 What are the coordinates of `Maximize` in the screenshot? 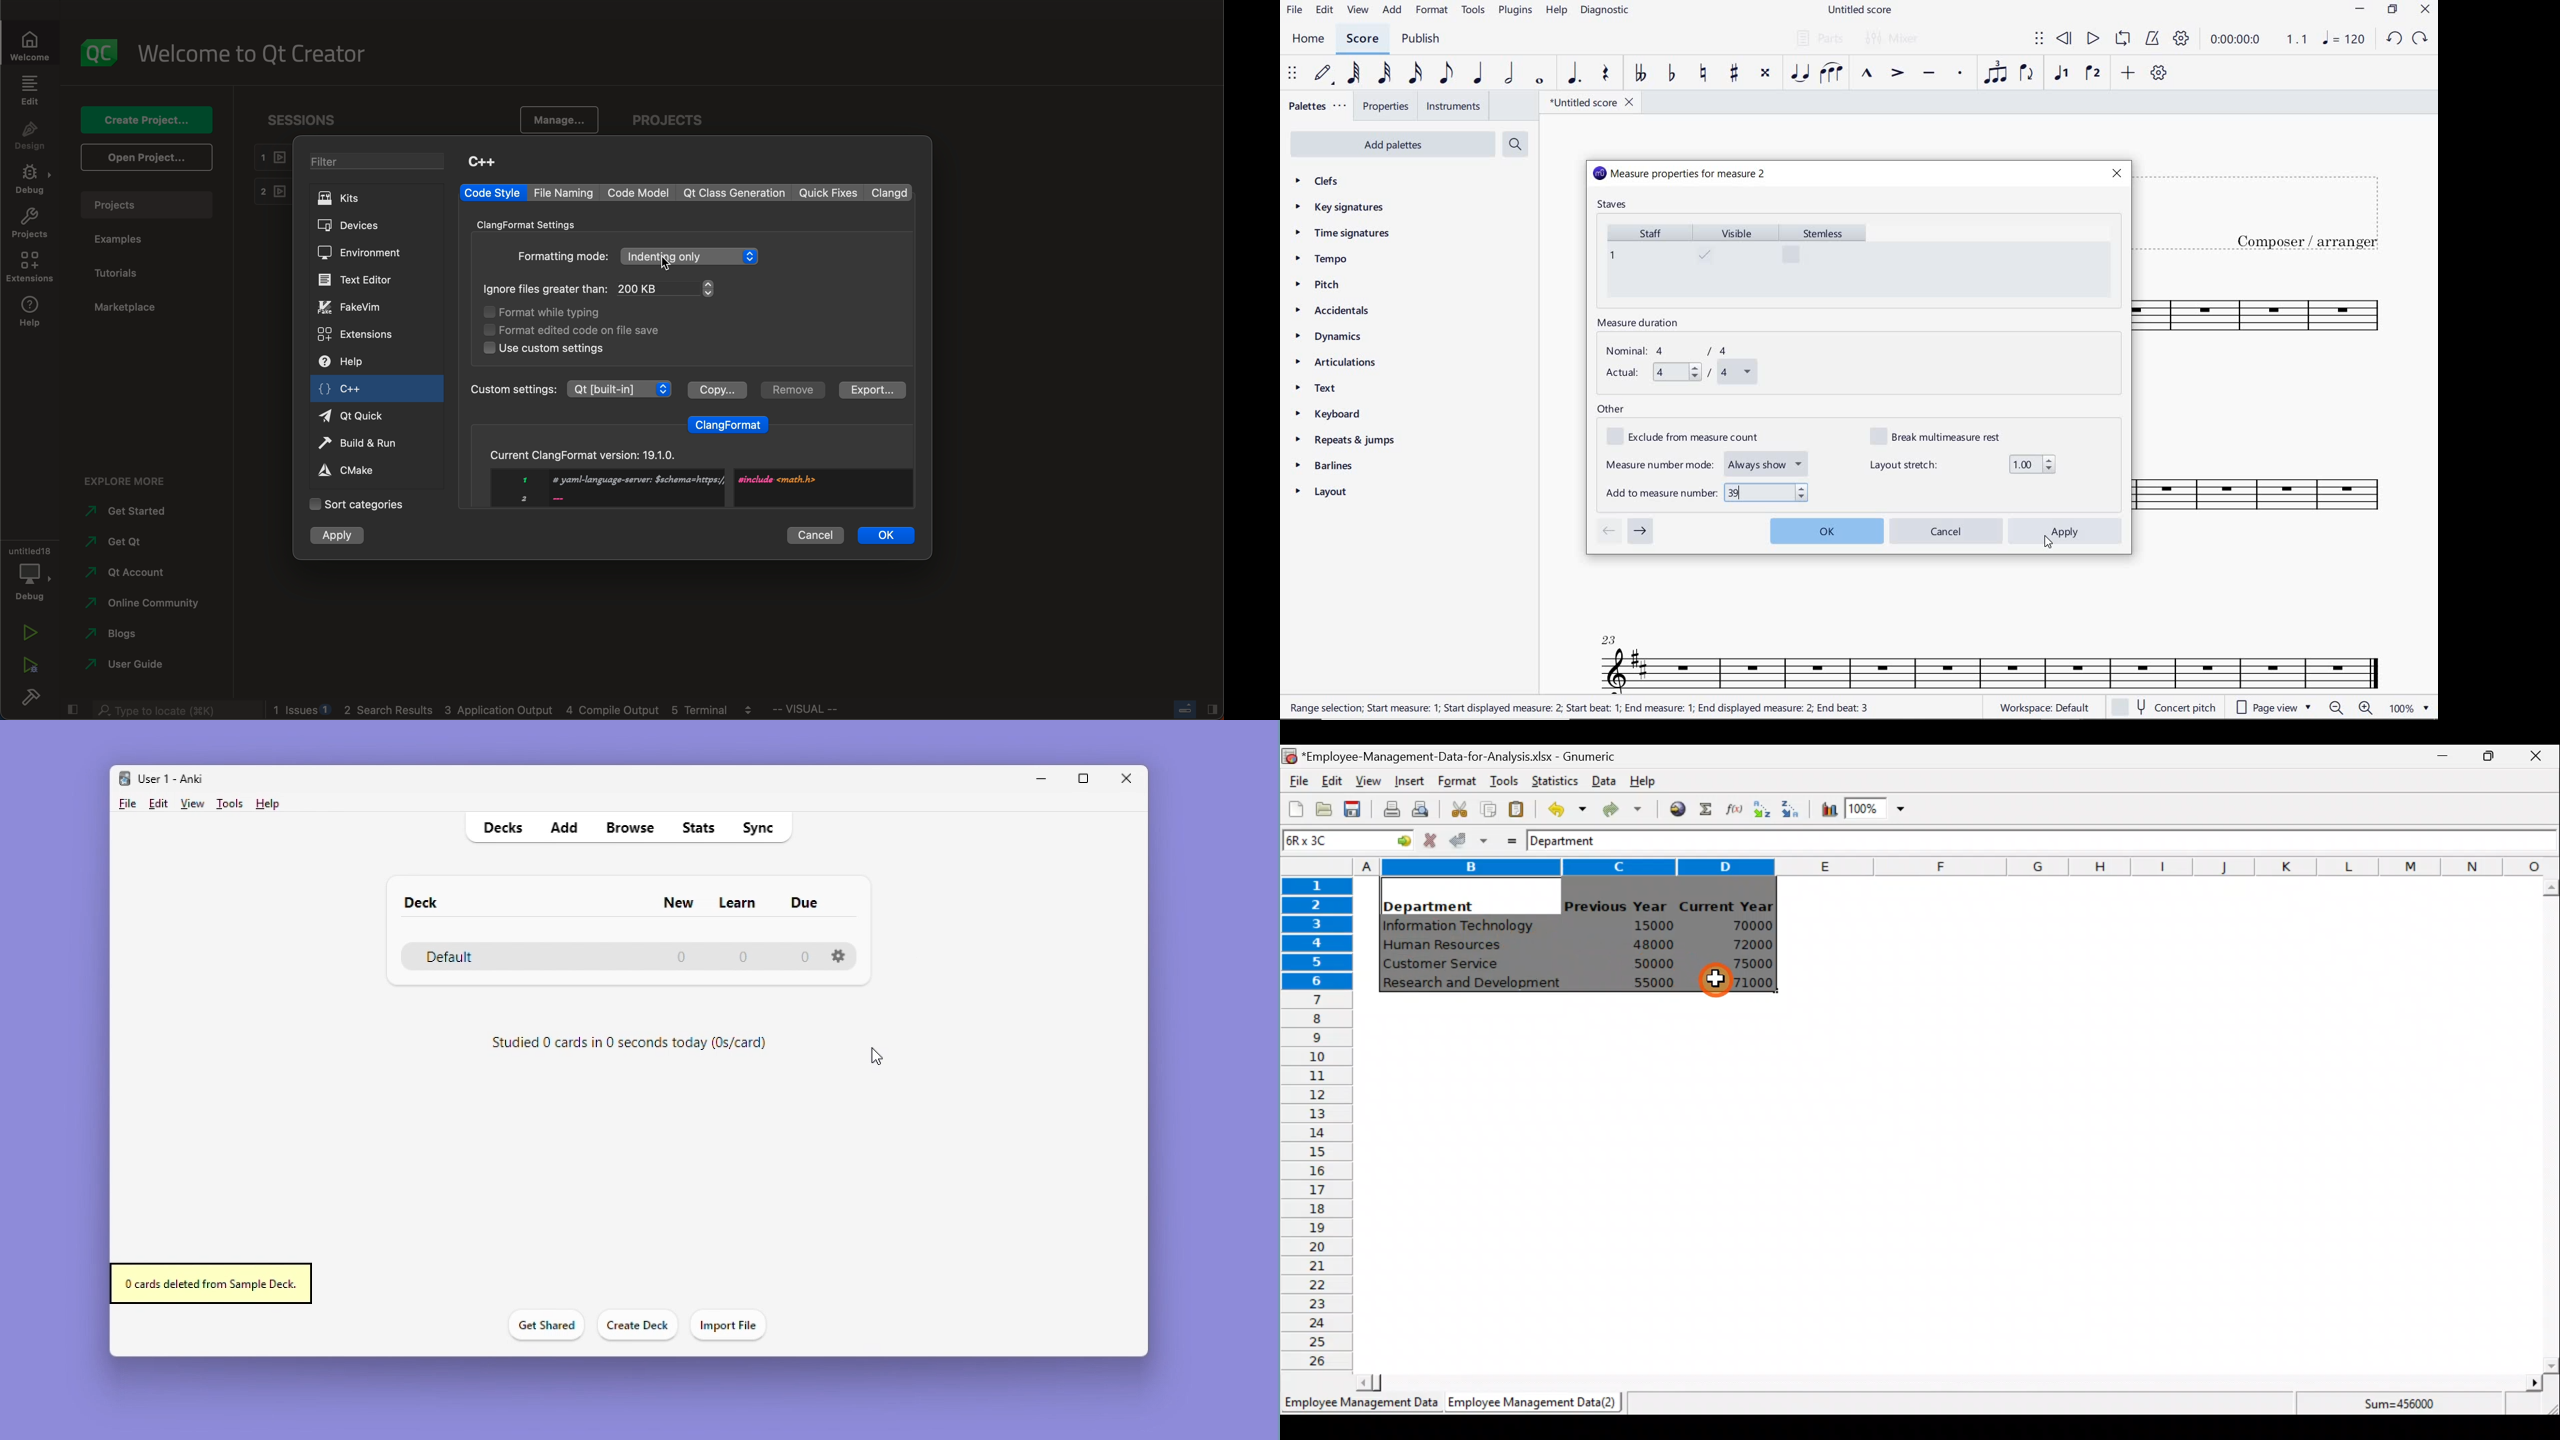 It's located at (1090, 779).